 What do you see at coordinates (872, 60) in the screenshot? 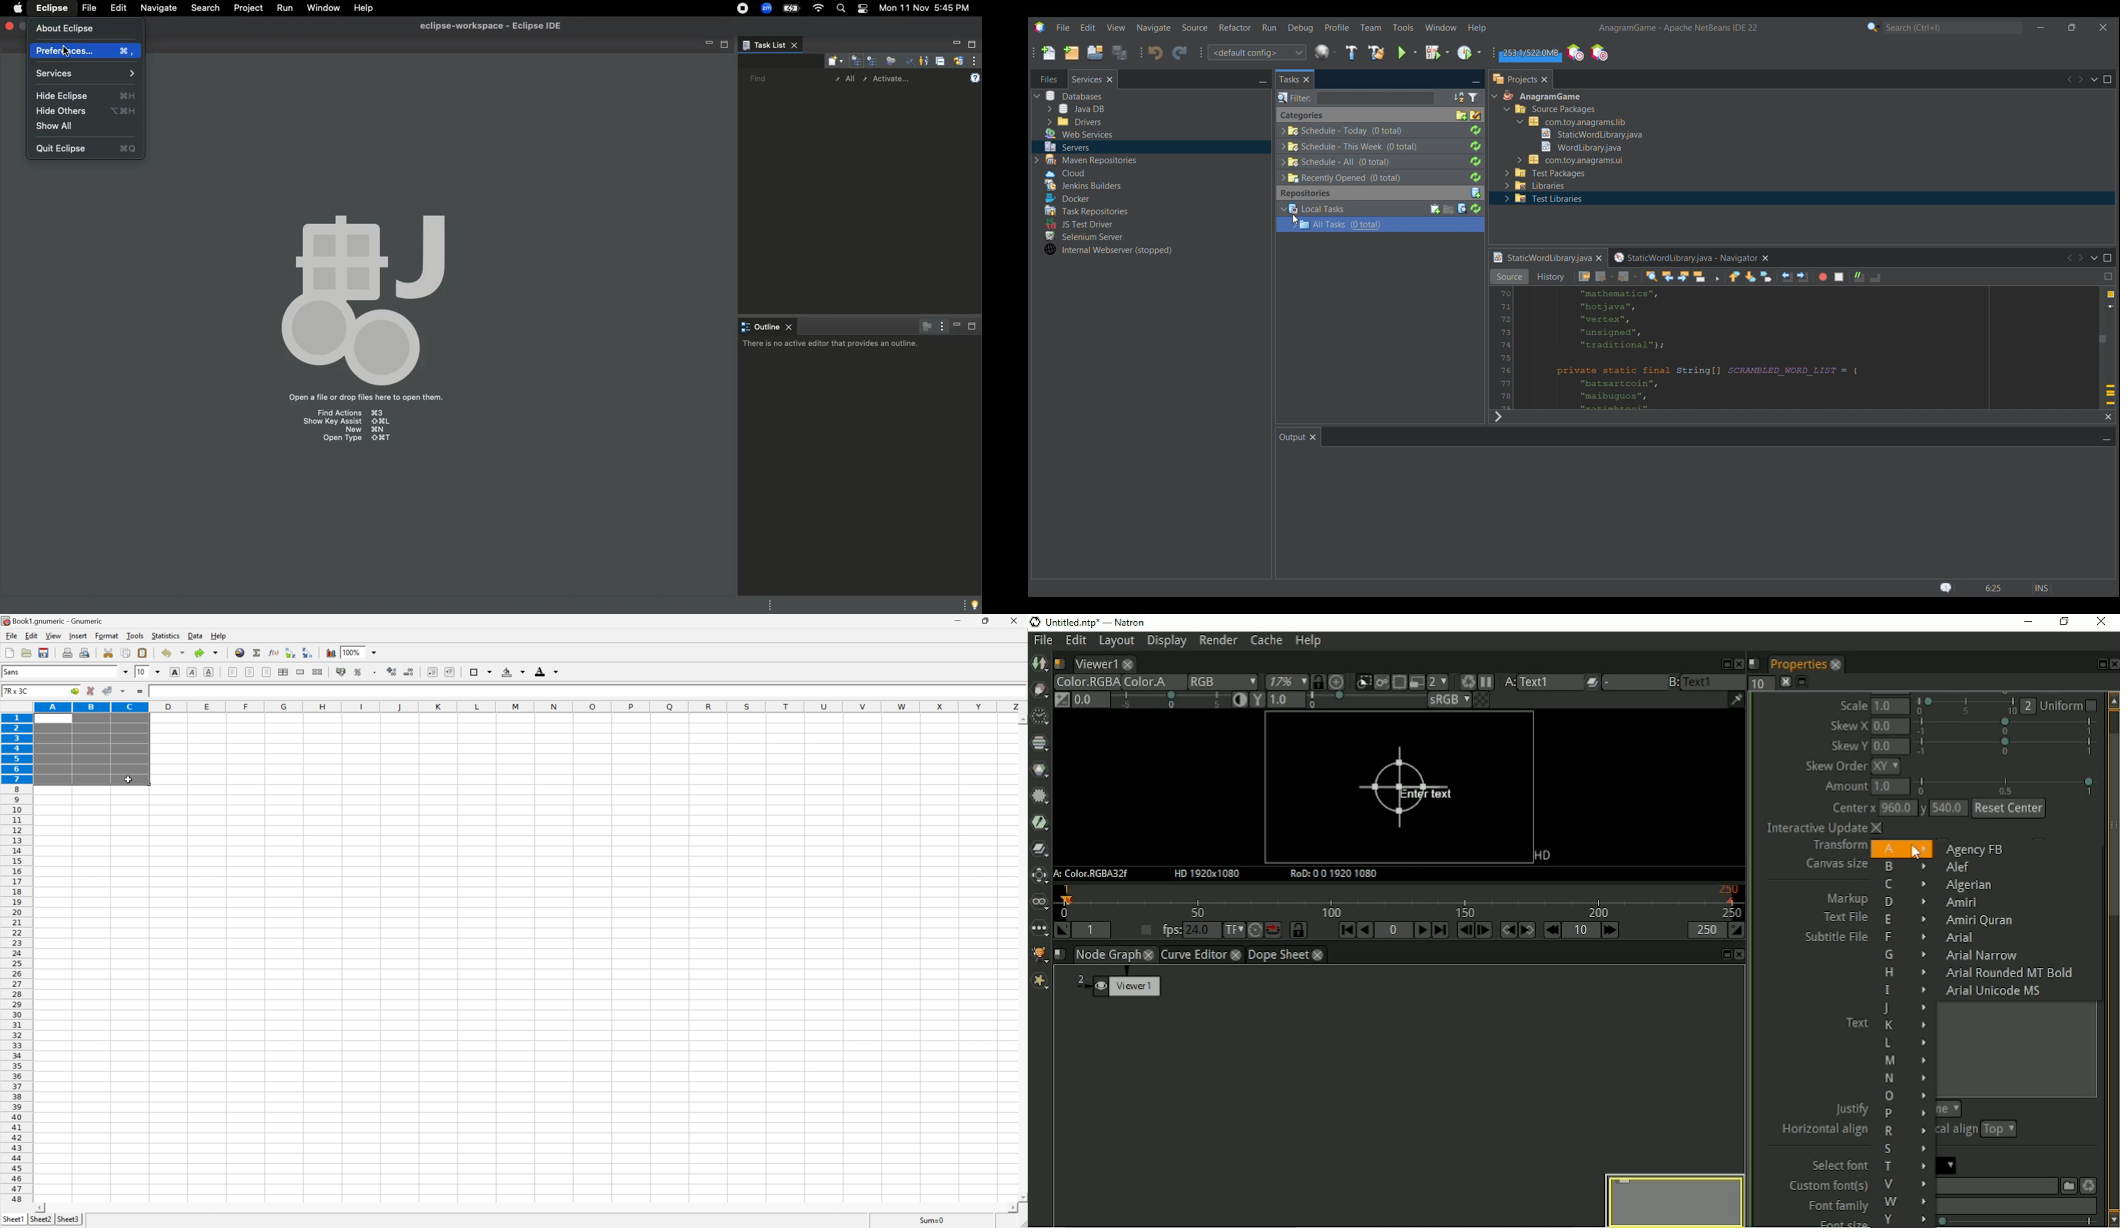
I see `Scheduled` at bounding box center [872, 60].